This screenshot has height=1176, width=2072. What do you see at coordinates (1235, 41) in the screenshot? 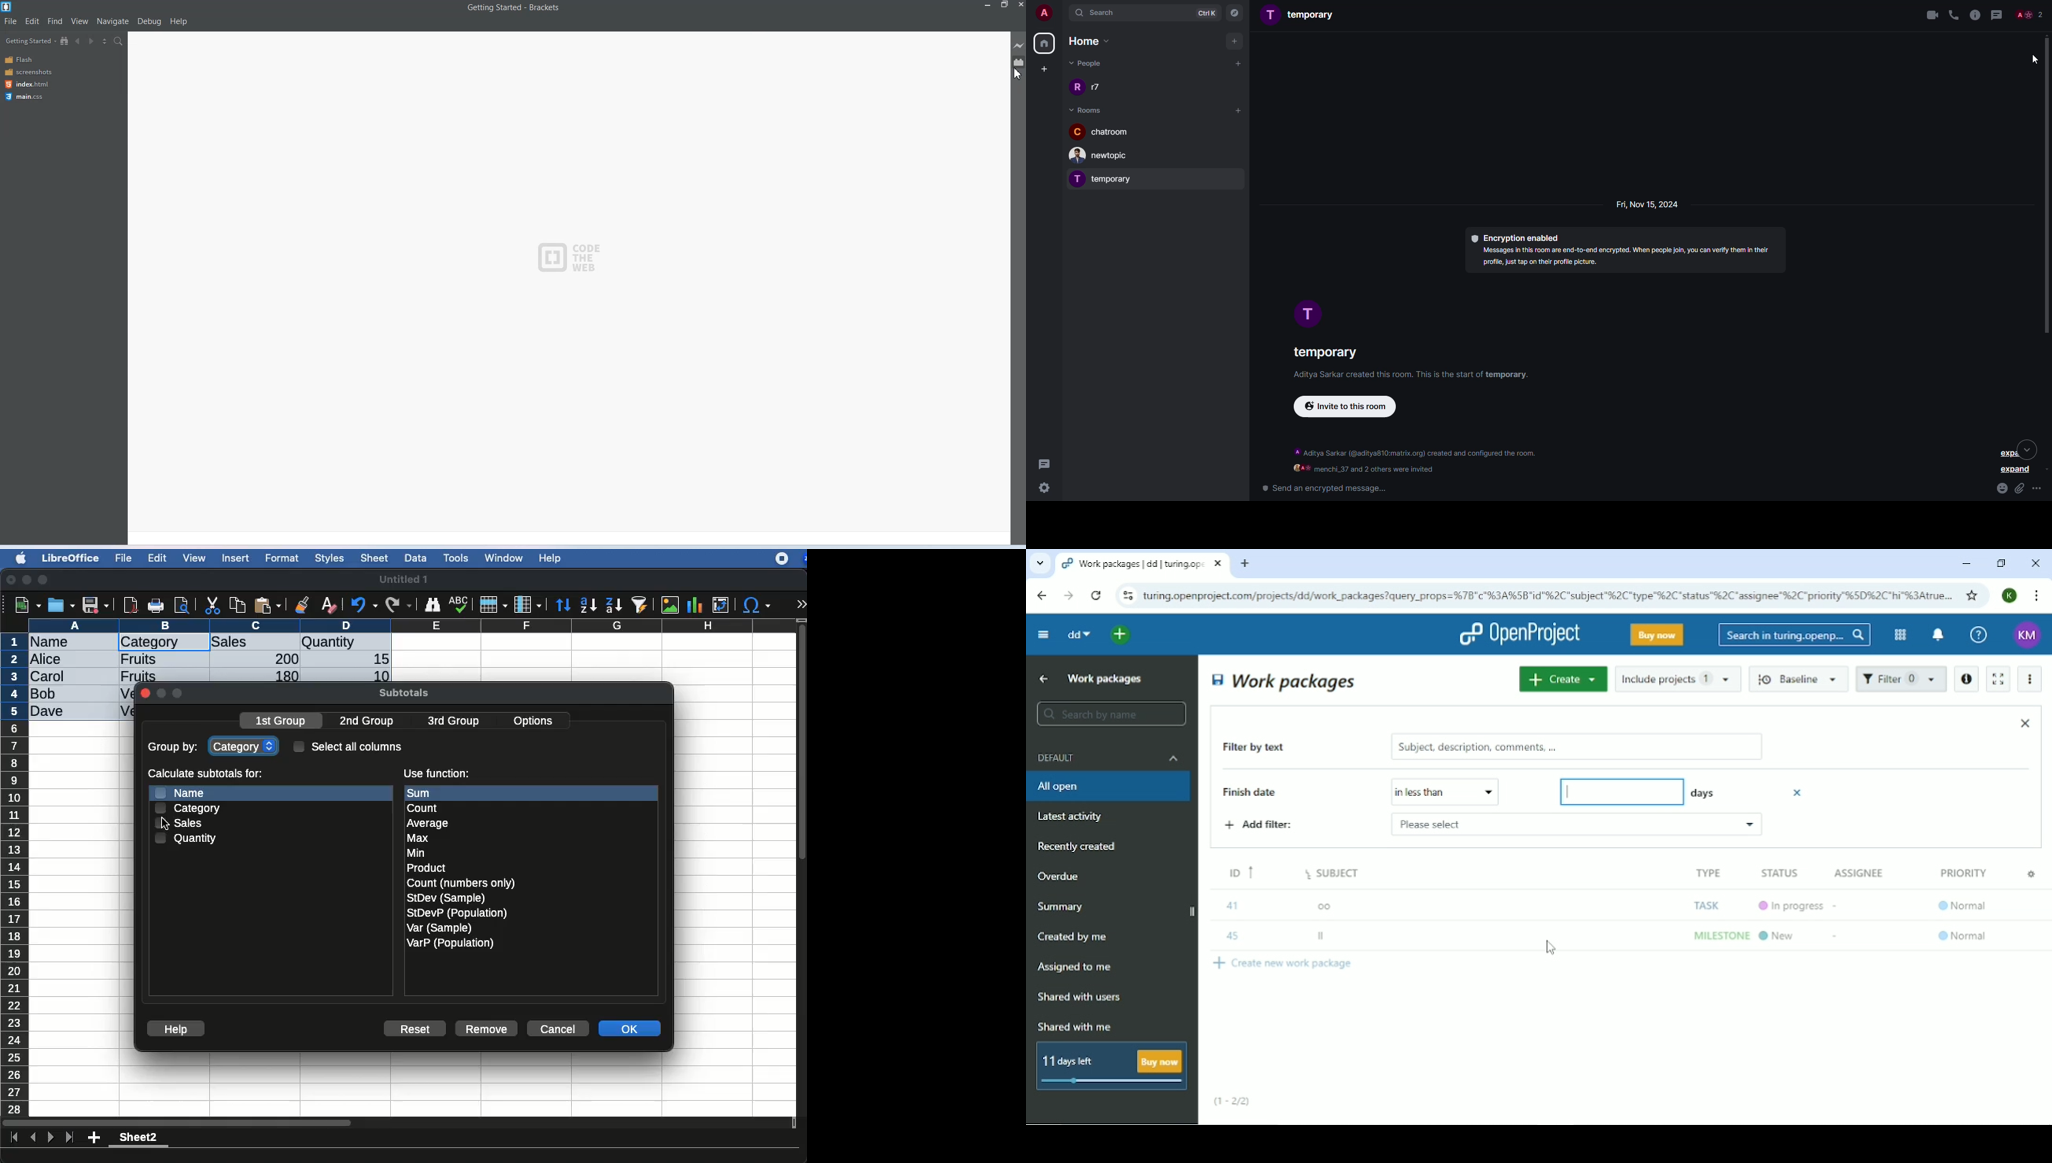
I see `add` at bounding box center [1235, 41].